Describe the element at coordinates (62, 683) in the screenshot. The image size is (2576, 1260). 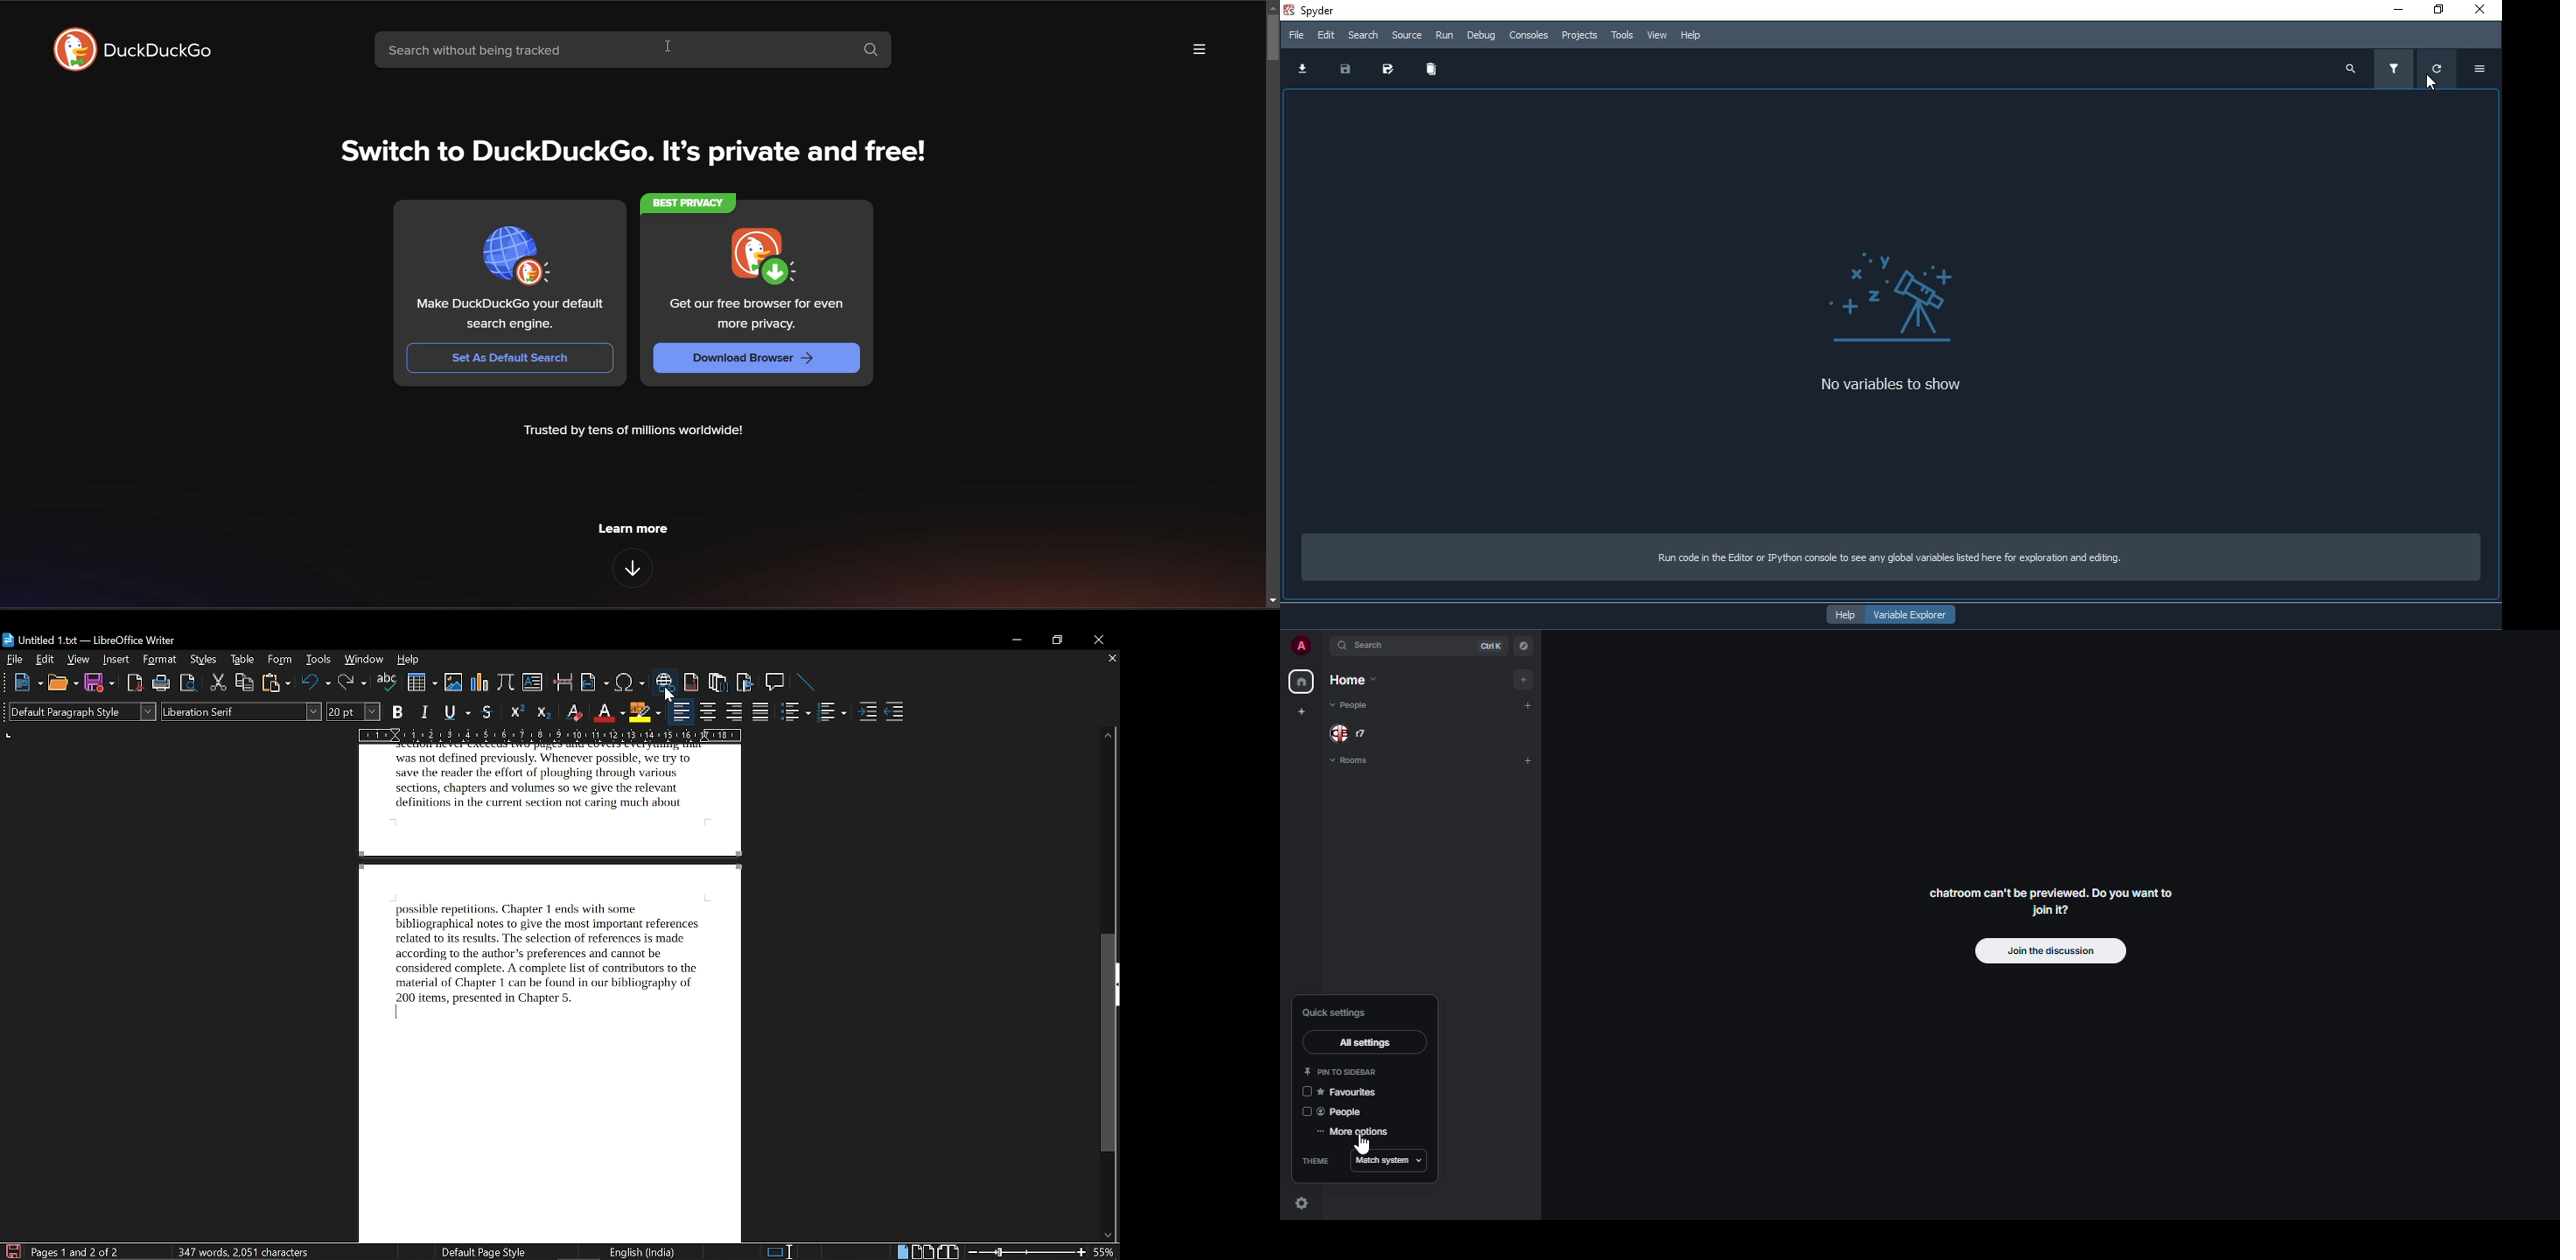
I see `open` at that location.